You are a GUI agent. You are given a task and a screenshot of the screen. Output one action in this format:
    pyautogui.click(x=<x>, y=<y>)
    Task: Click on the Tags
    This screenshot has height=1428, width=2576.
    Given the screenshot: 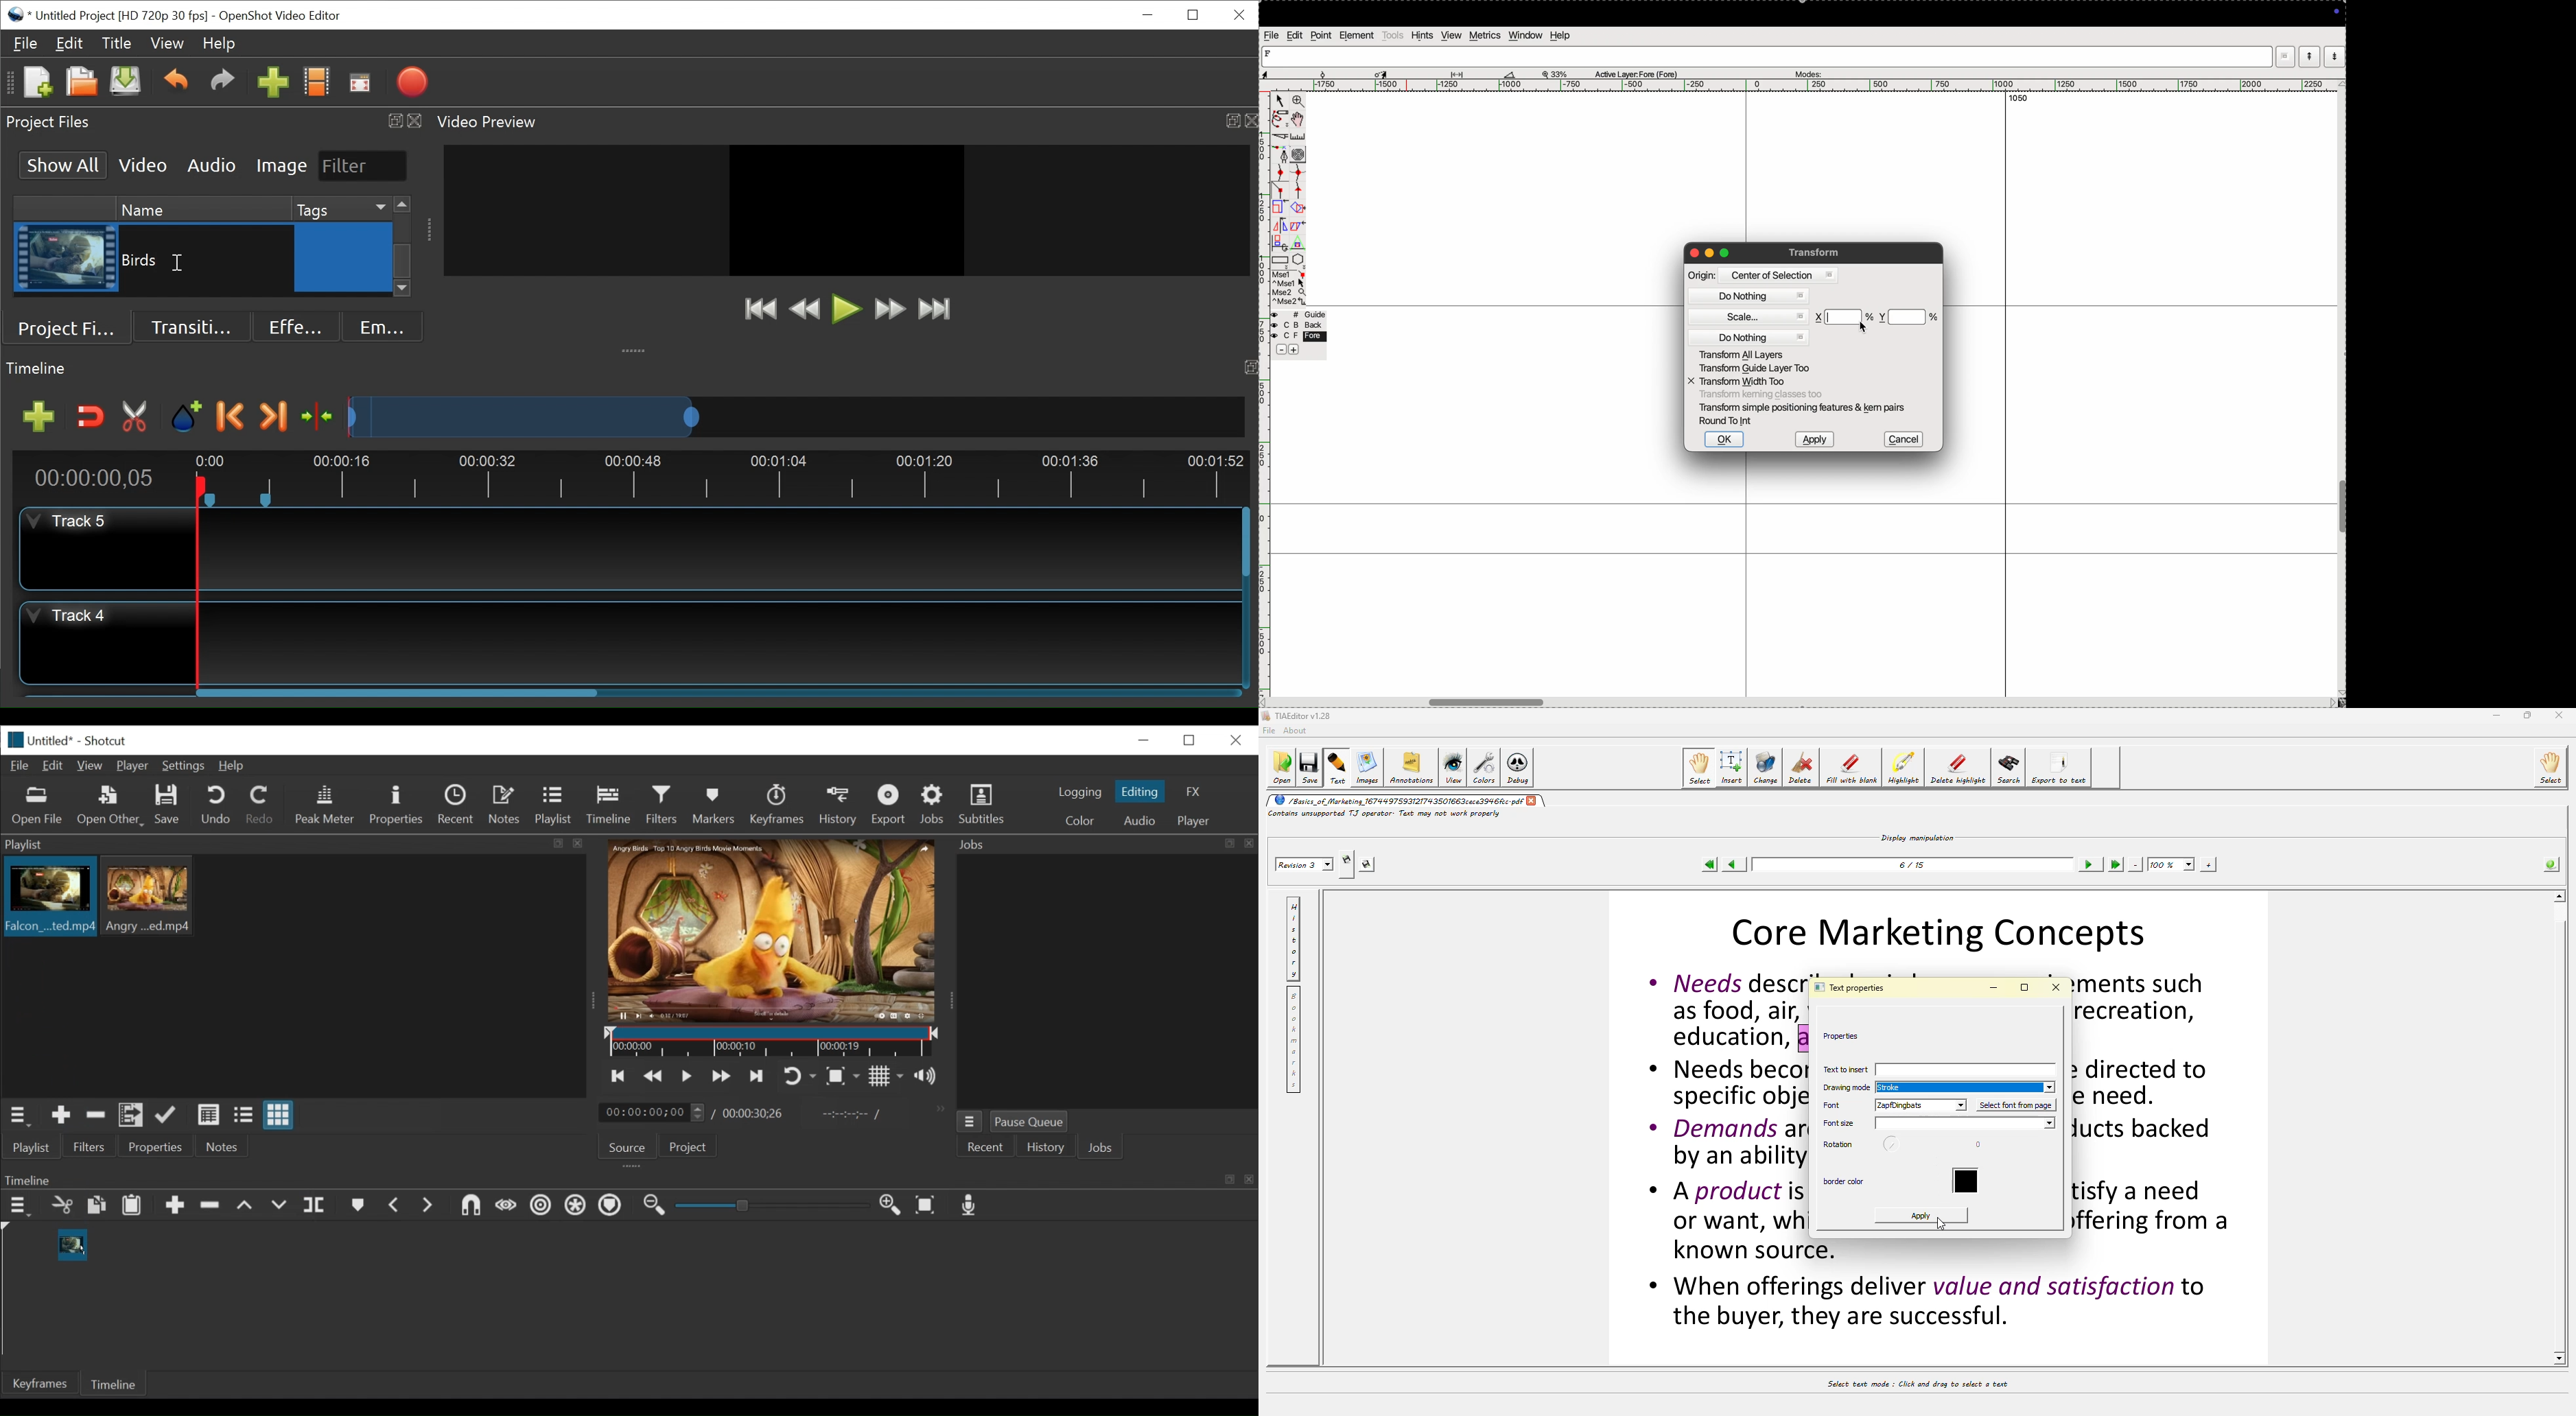 What is the action you would take?
    pyautogui.click(x=340, y=208)
    